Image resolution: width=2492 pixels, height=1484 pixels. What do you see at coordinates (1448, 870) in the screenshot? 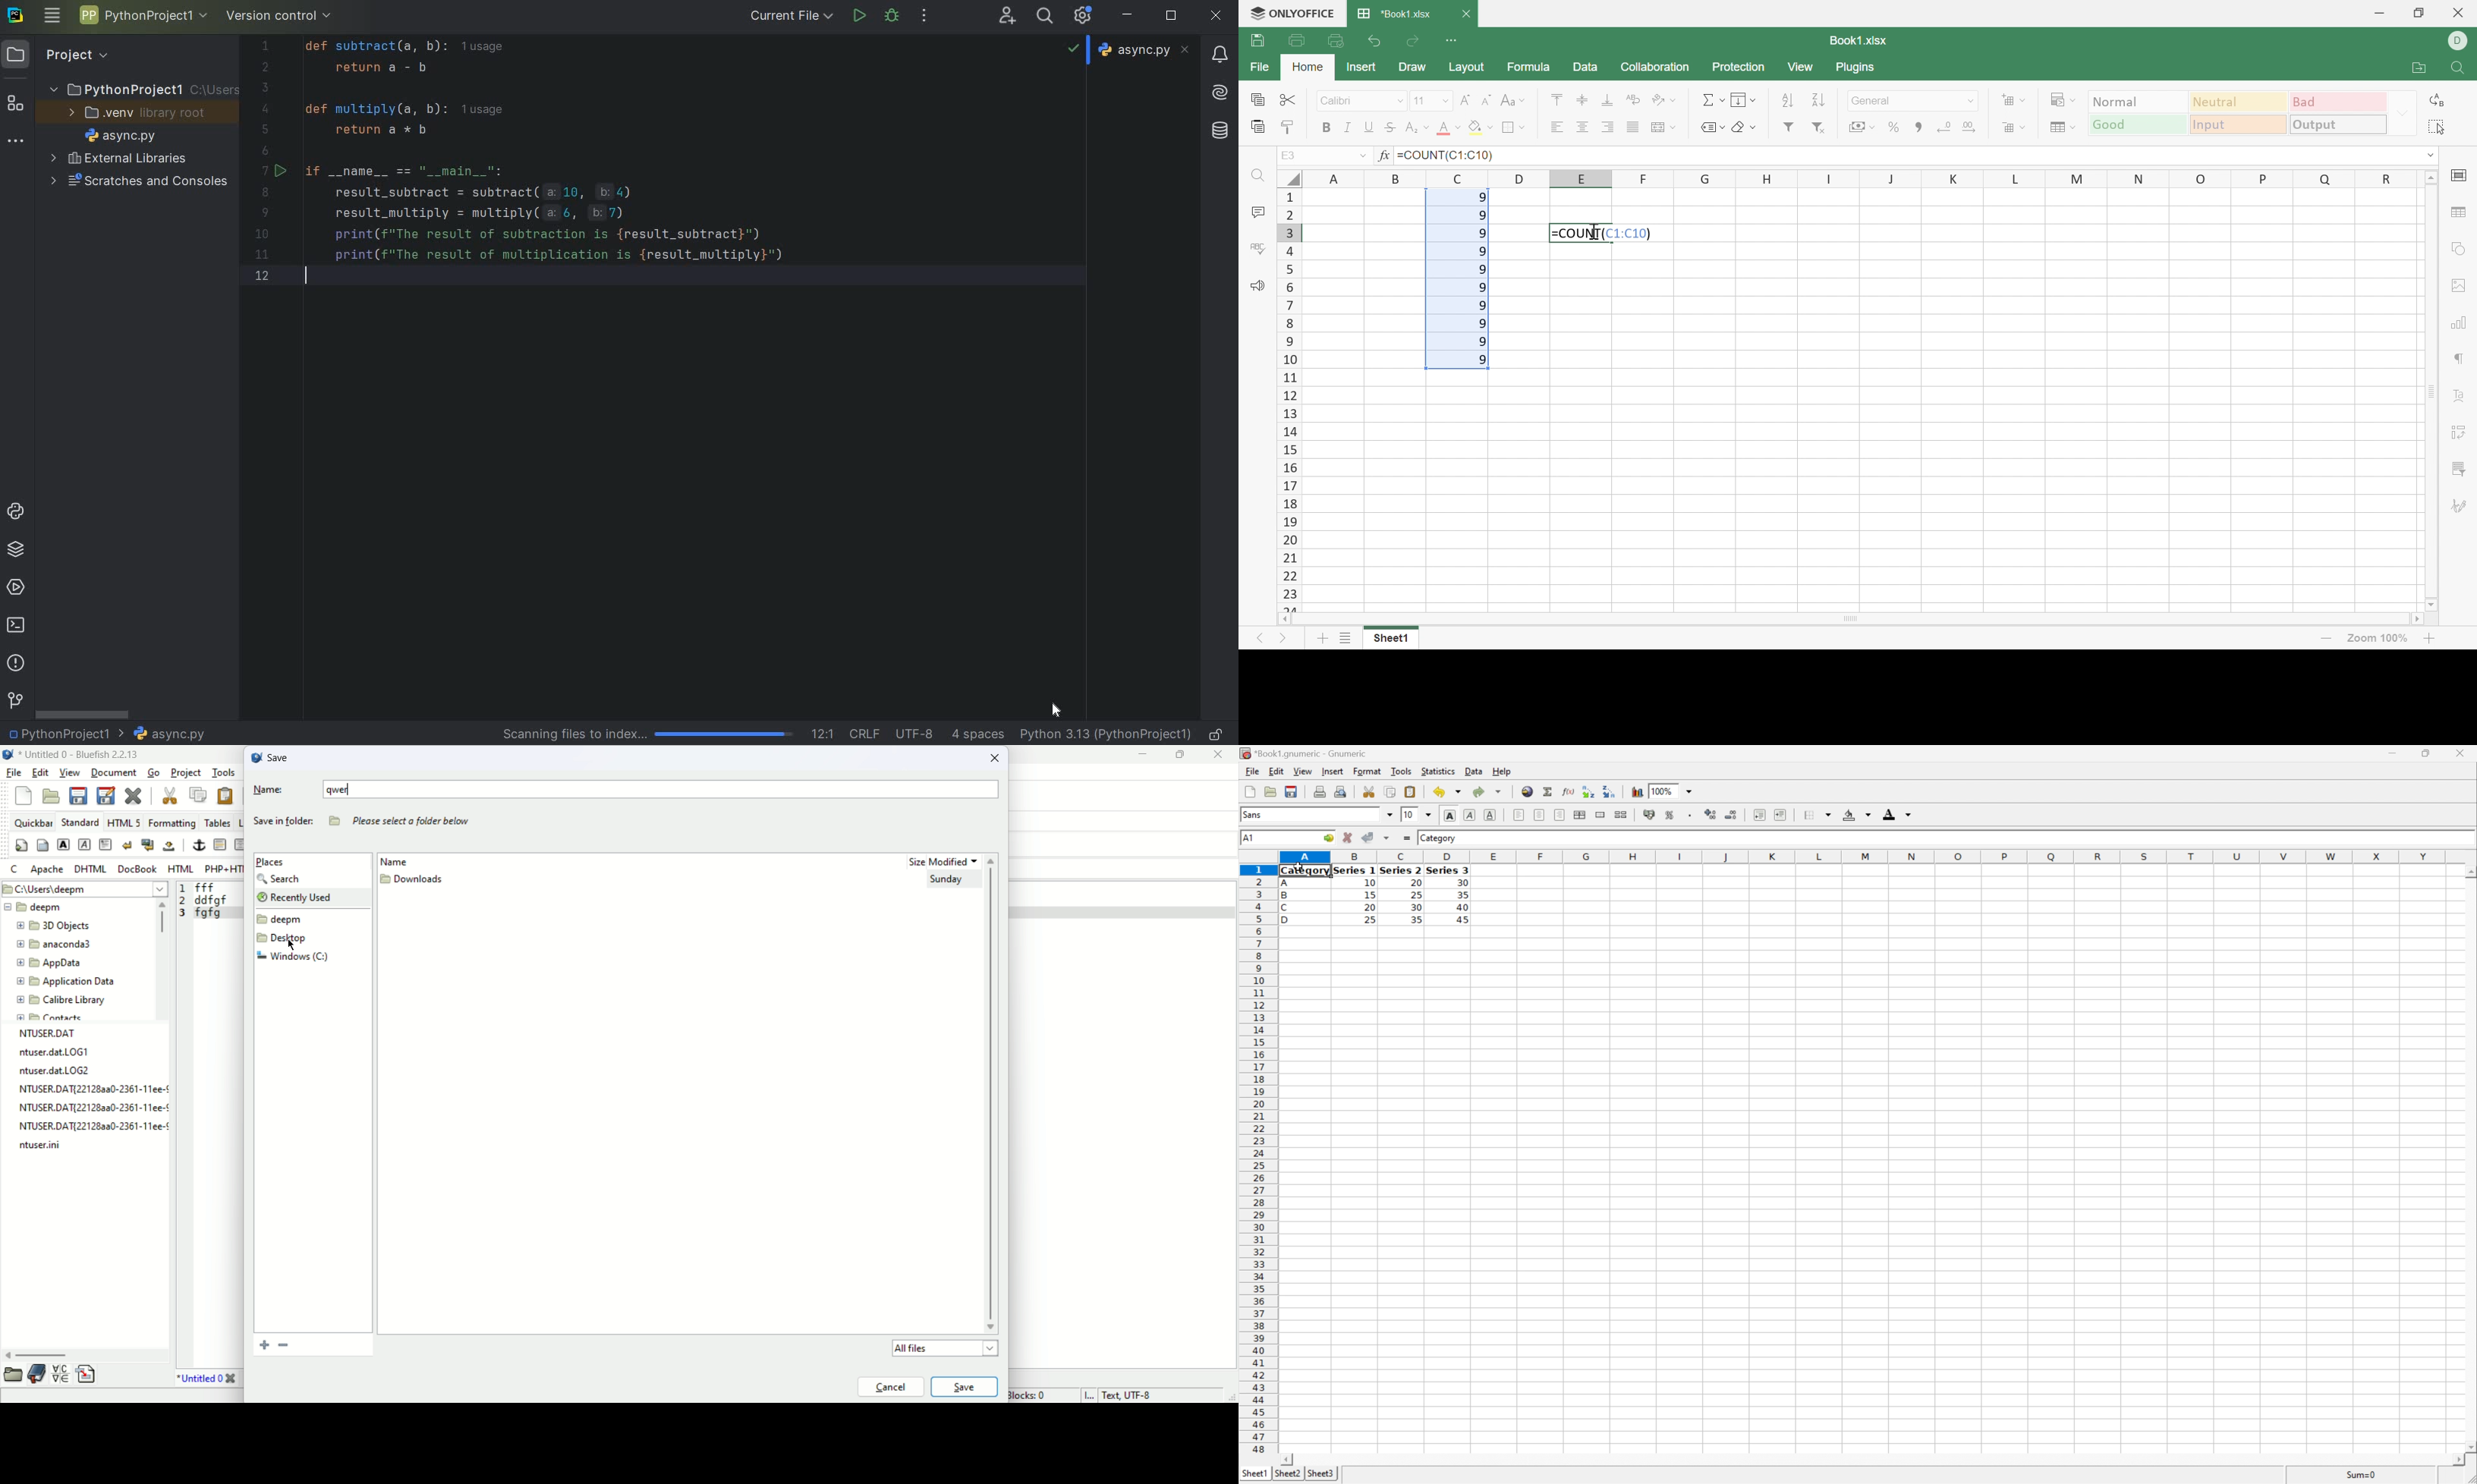
I see `Series 3` at bounding box center [1448, 870].